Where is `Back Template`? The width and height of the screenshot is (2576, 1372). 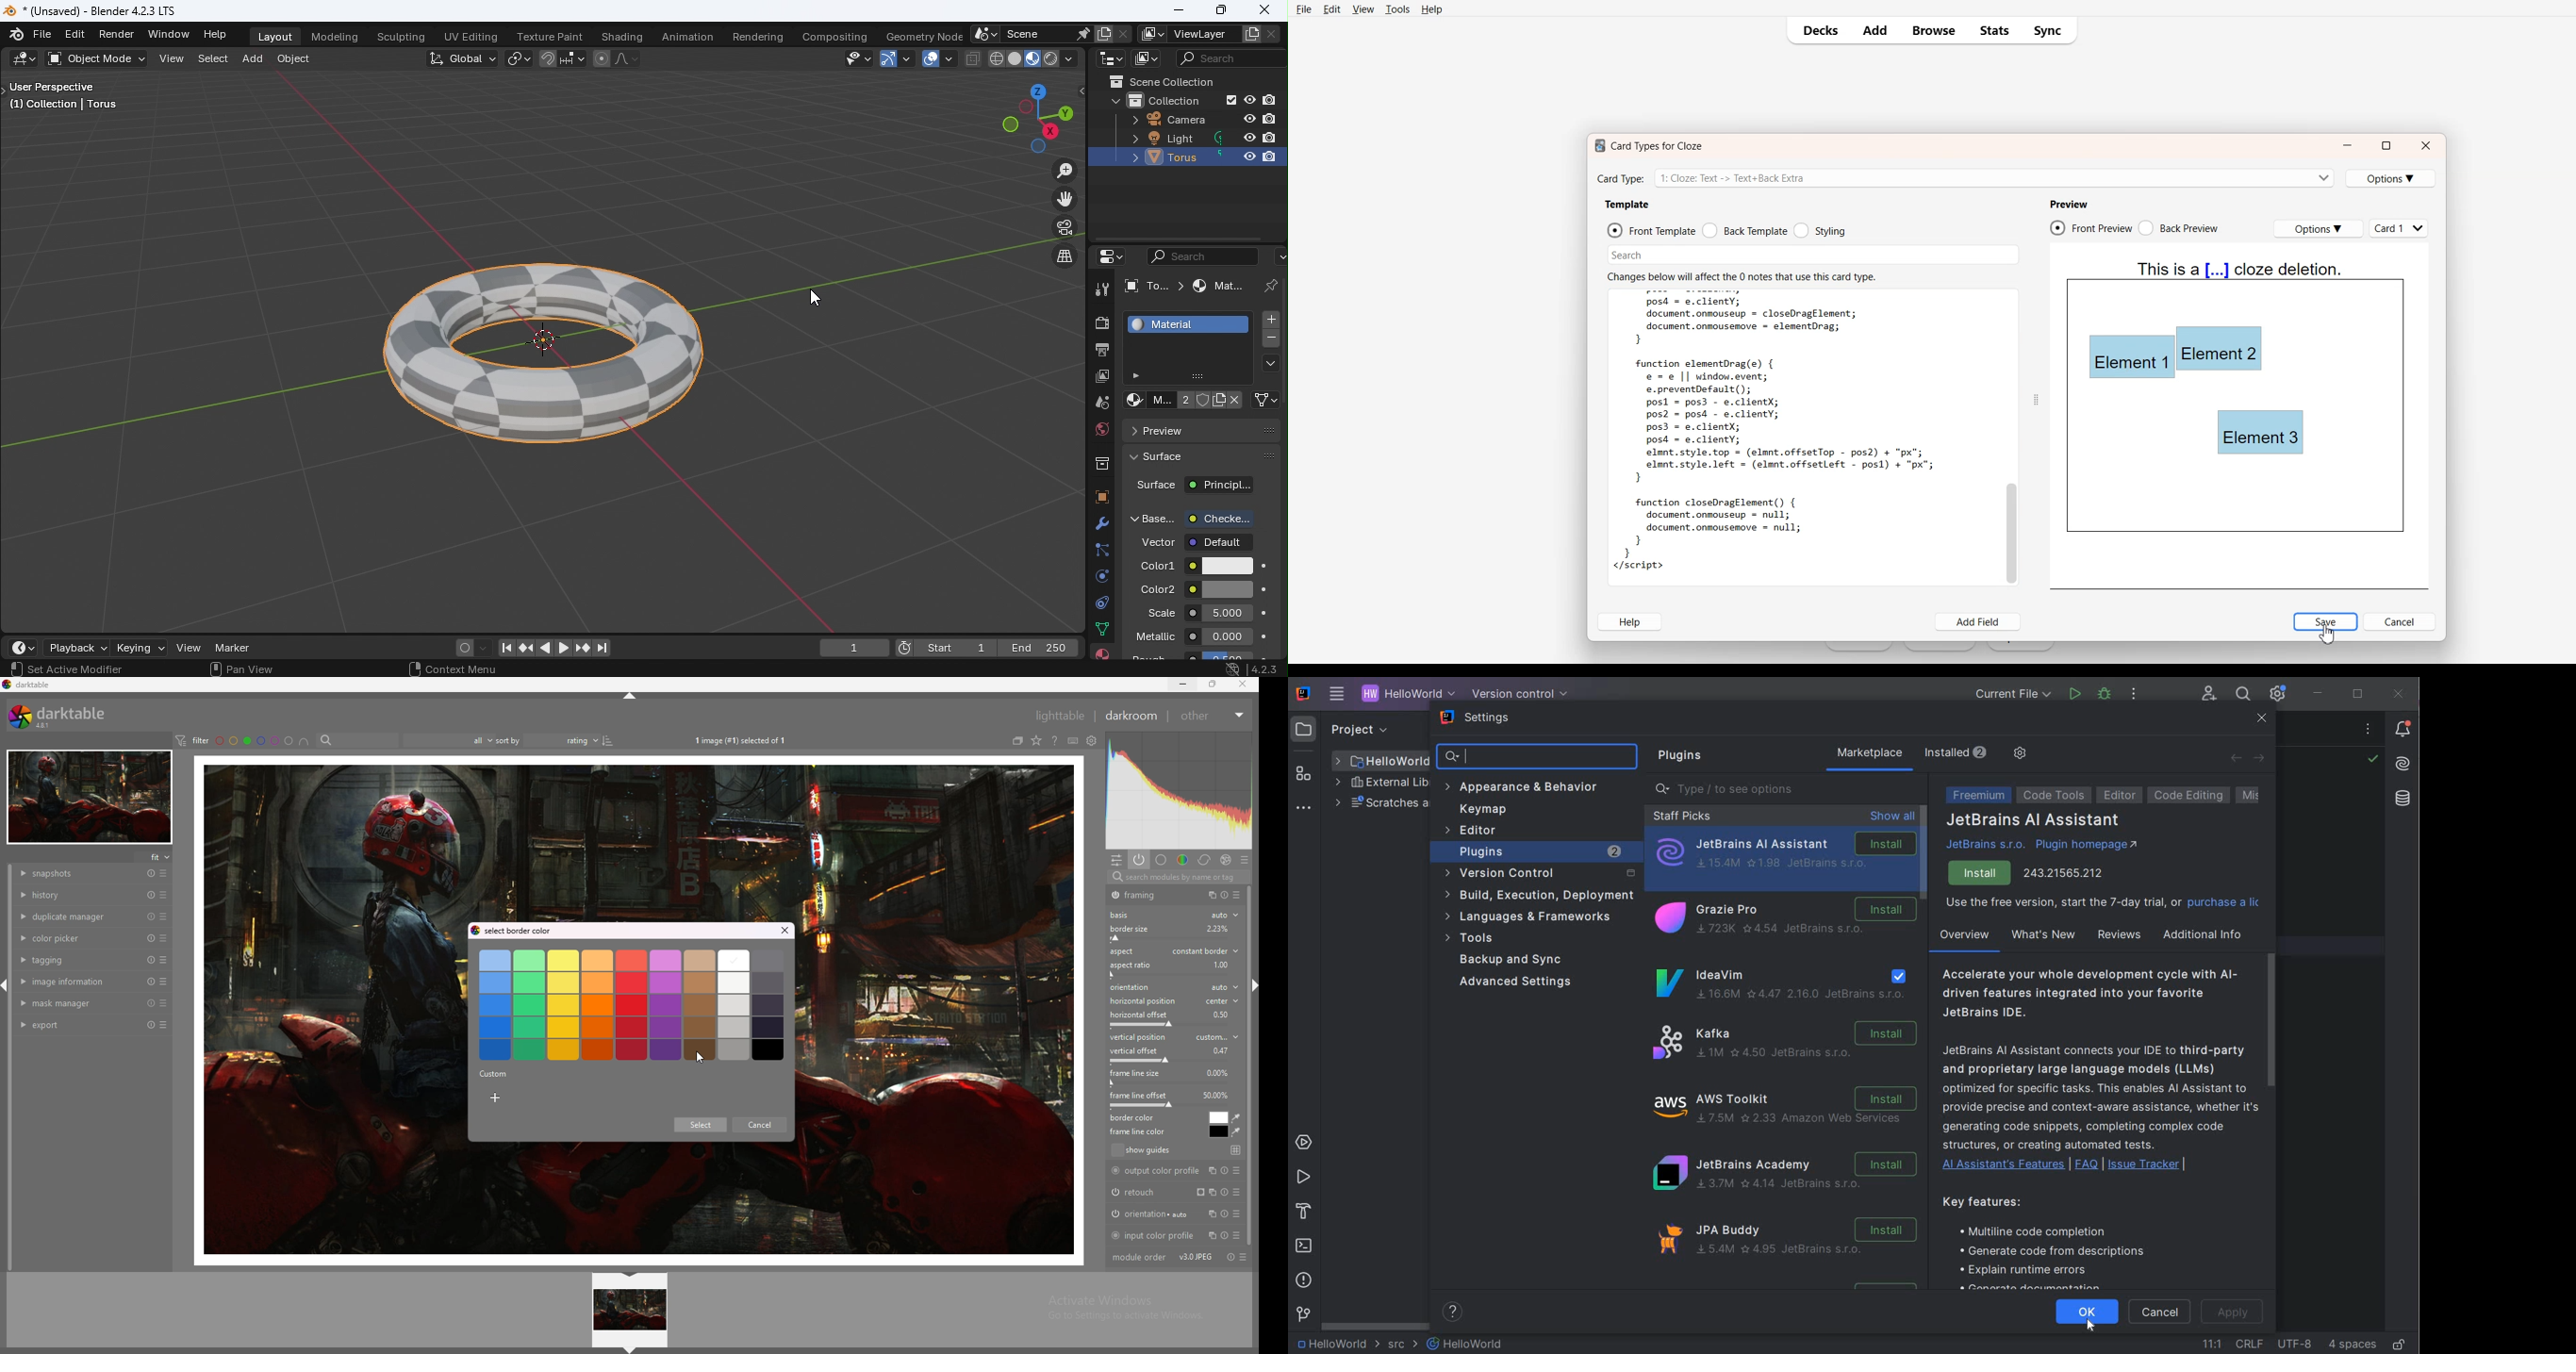
Back Template is located at coordinates (1745, 230).